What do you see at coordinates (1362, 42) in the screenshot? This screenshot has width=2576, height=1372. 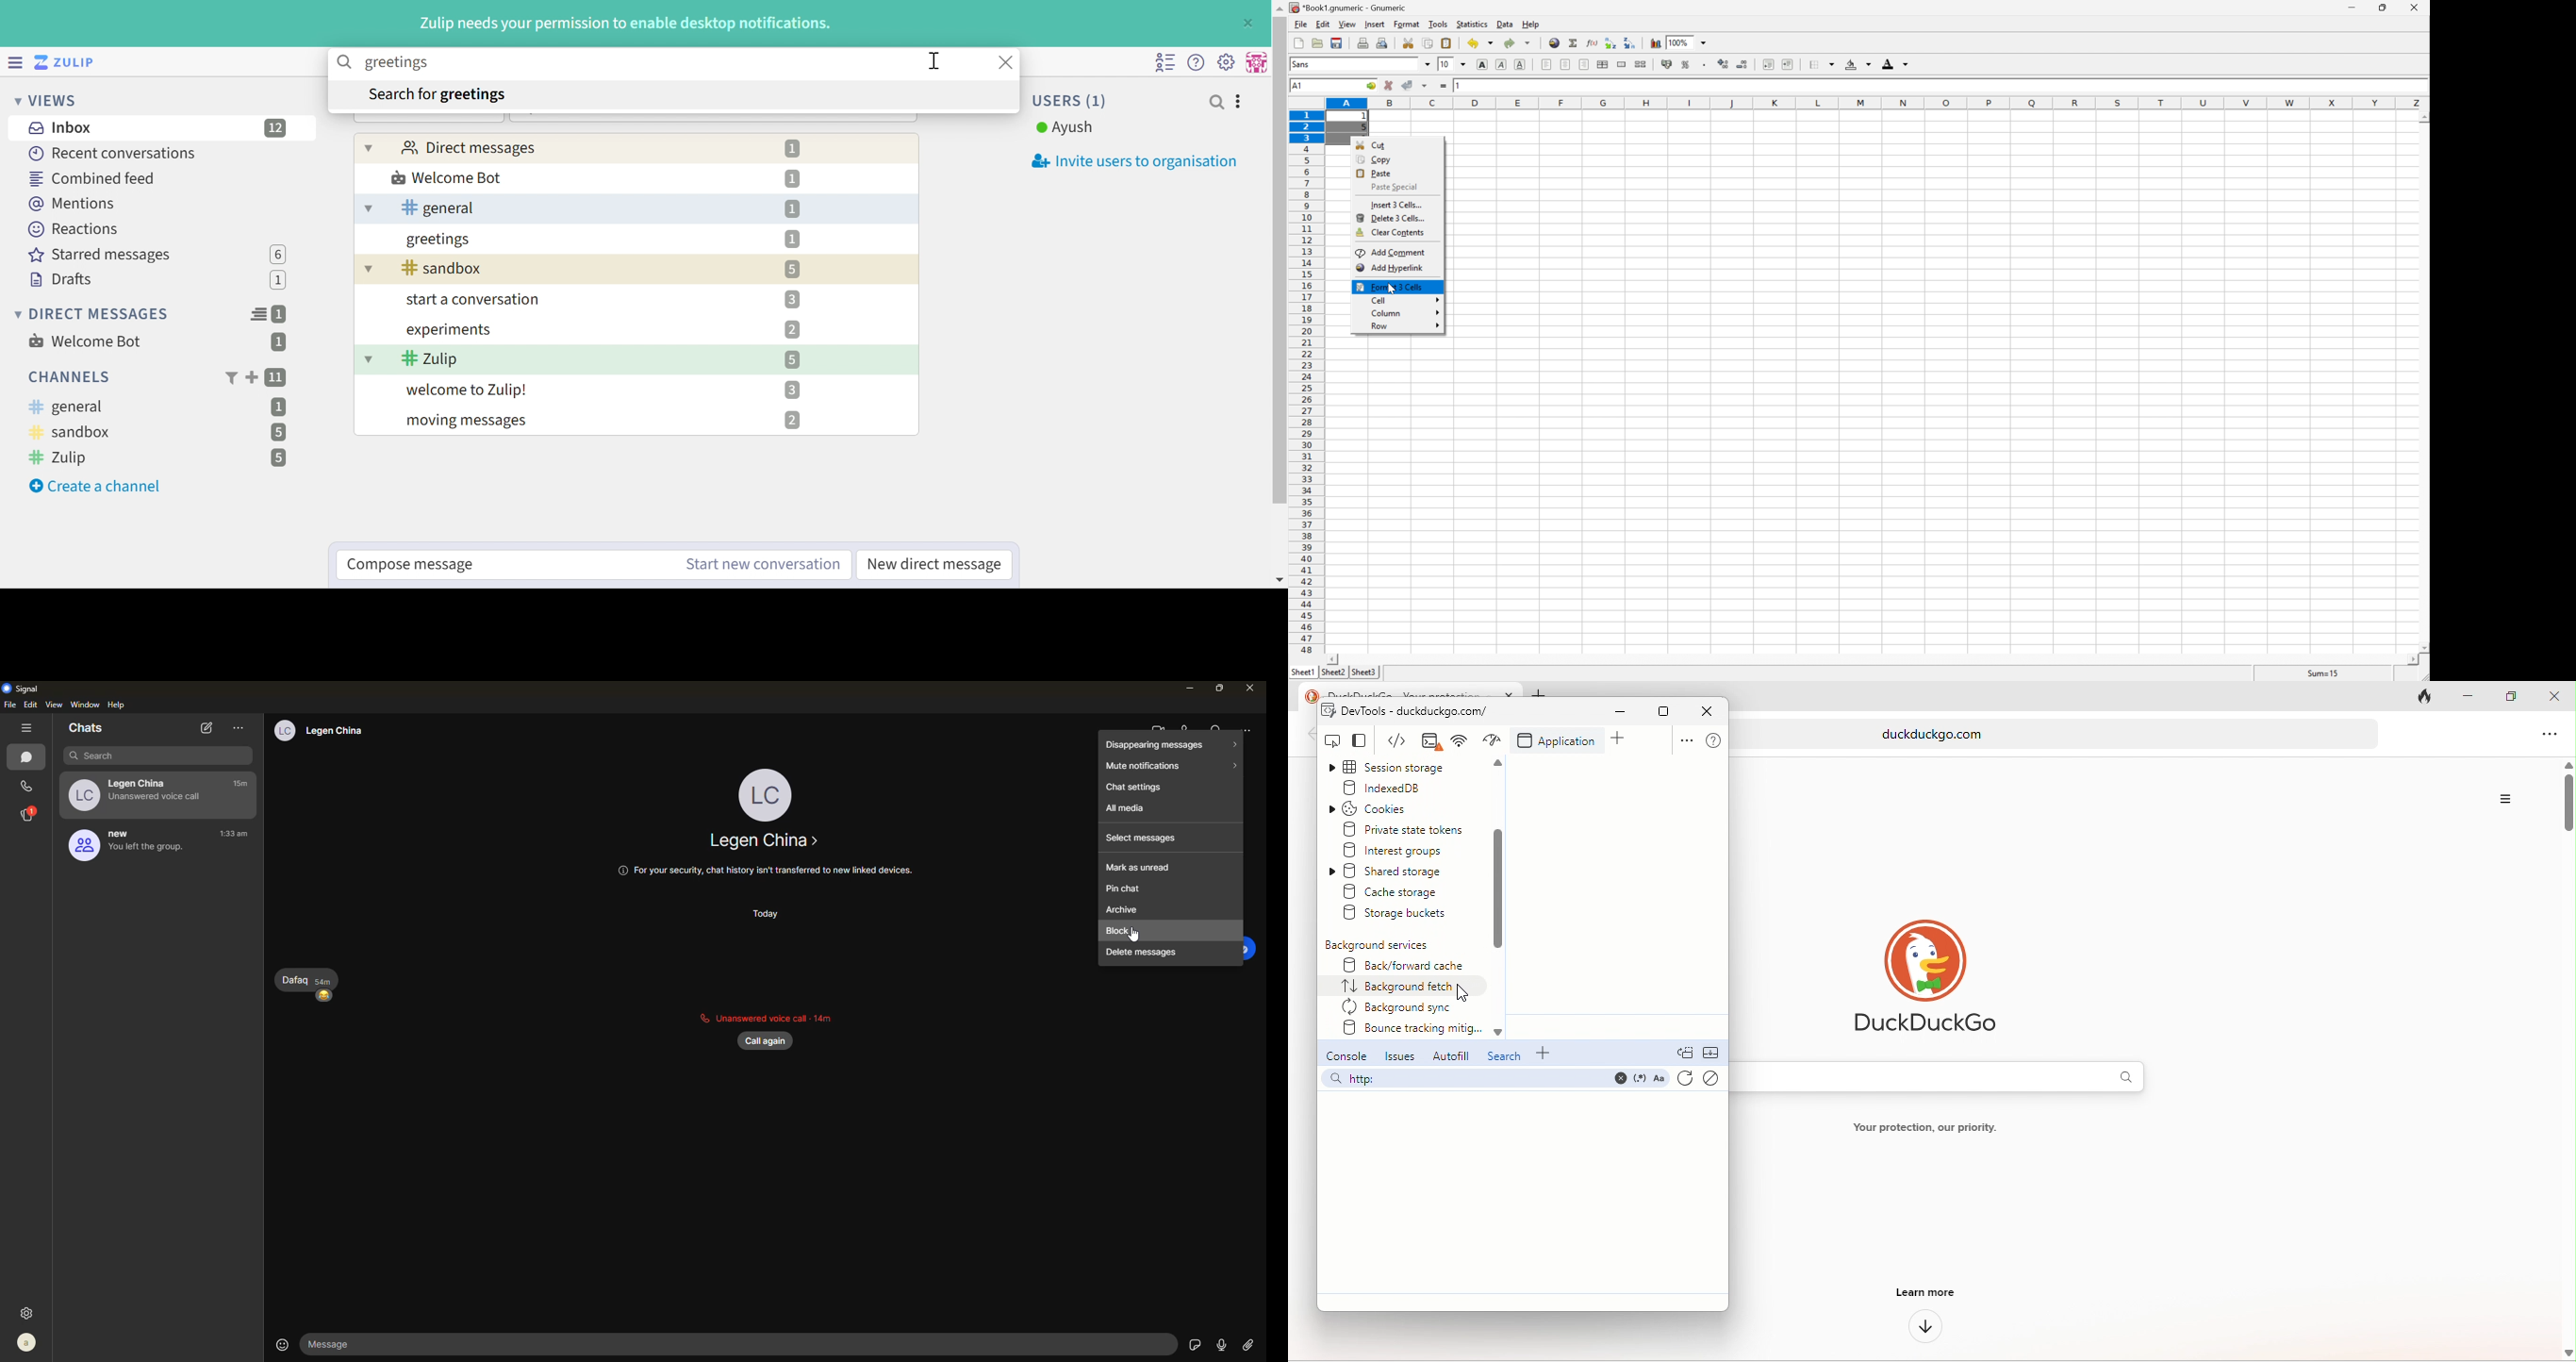 I see `print` at bounding box center [1362, 42].